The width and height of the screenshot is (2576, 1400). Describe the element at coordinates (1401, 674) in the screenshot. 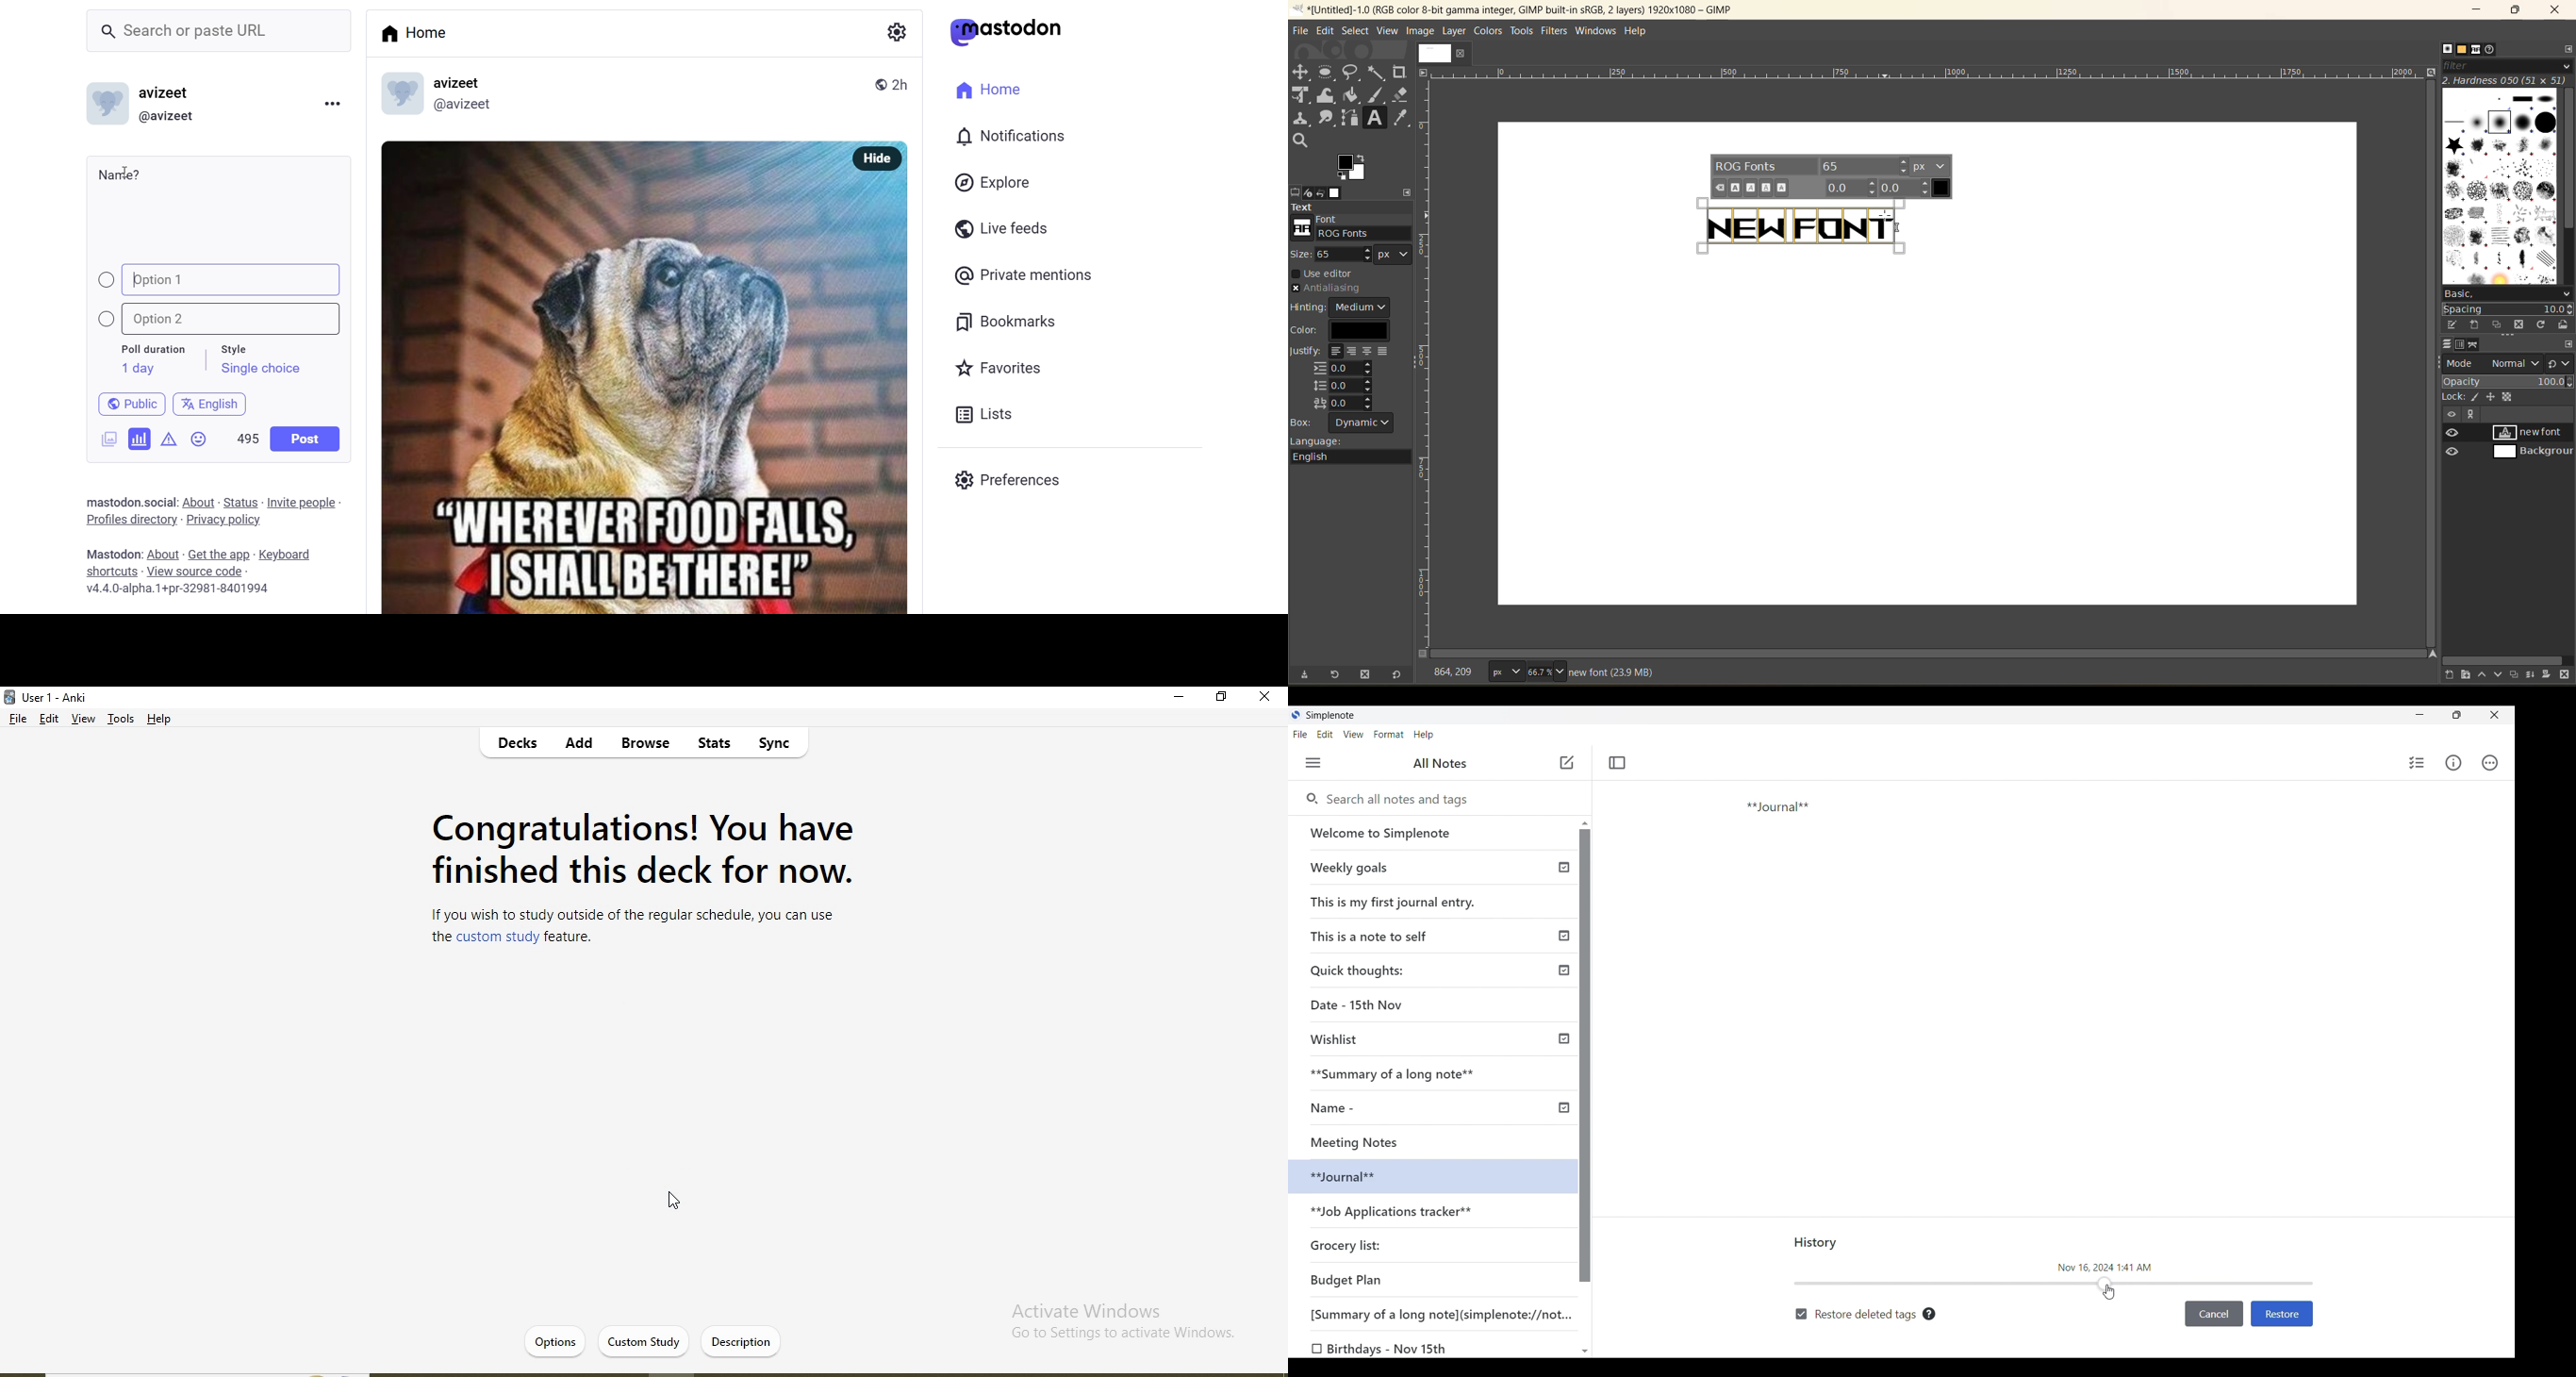

I see `reset` at that location.